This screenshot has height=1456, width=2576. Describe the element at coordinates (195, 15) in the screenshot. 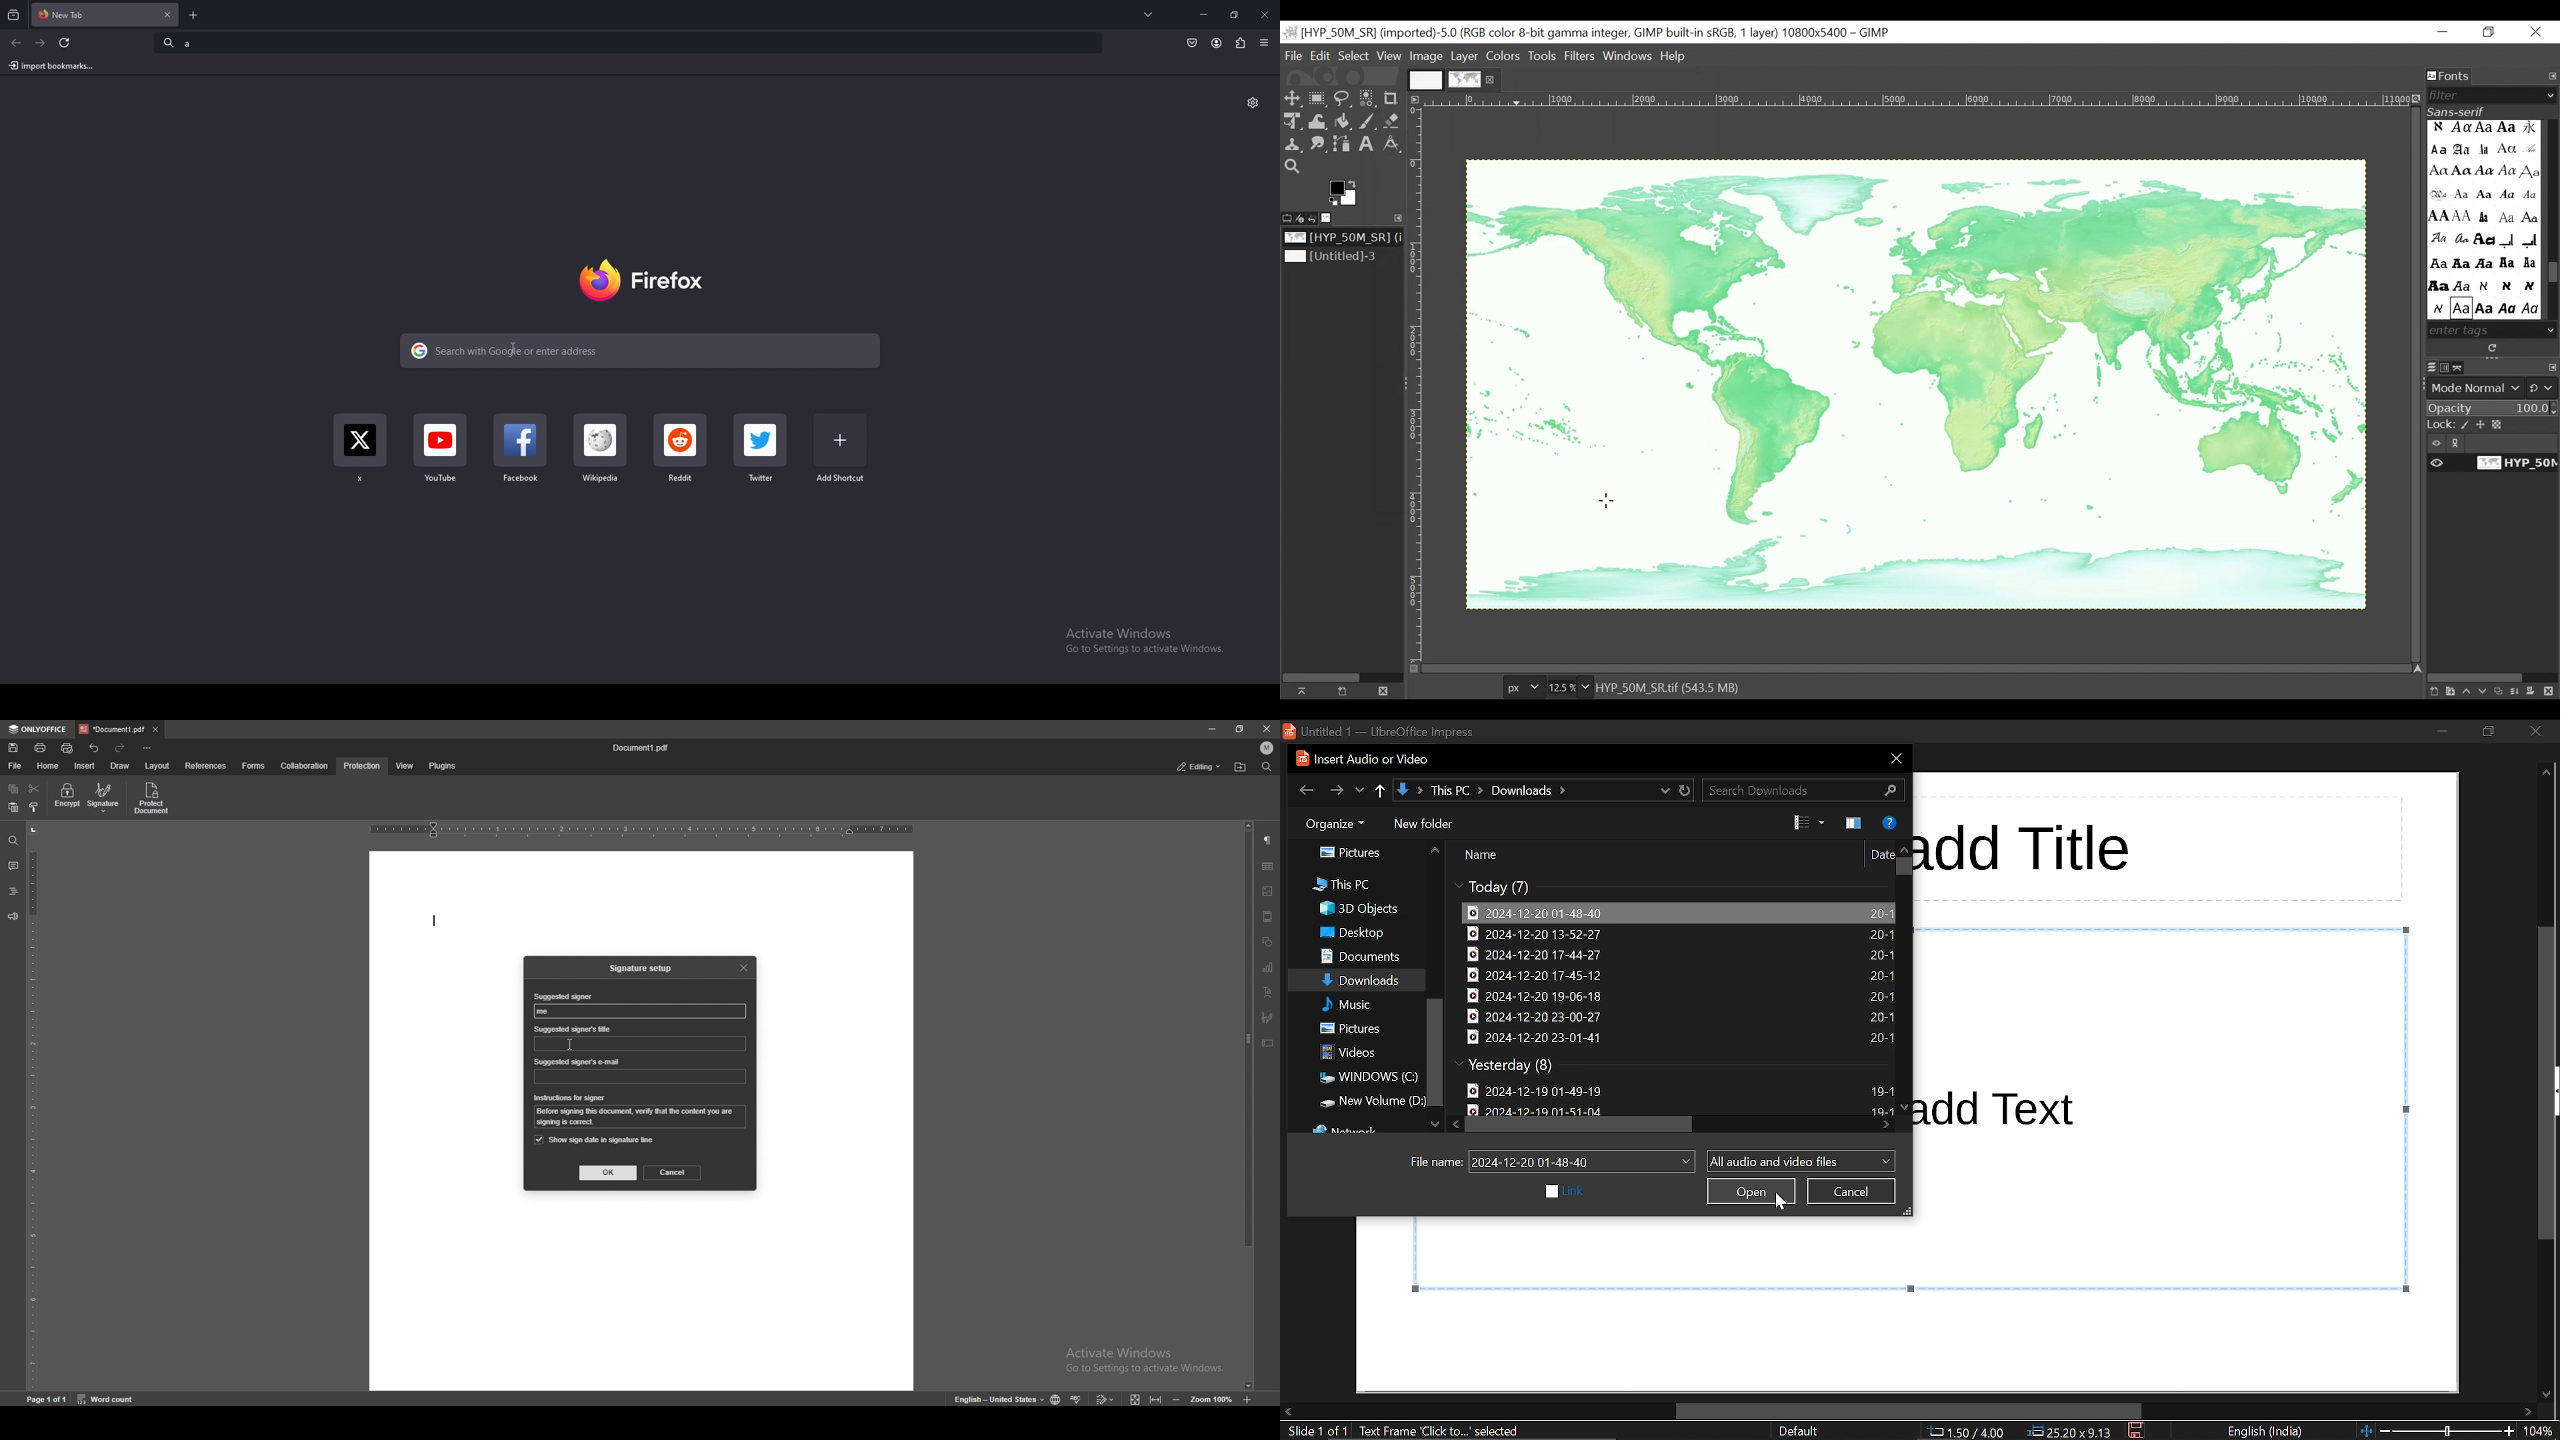

I see `new tab` at that location.